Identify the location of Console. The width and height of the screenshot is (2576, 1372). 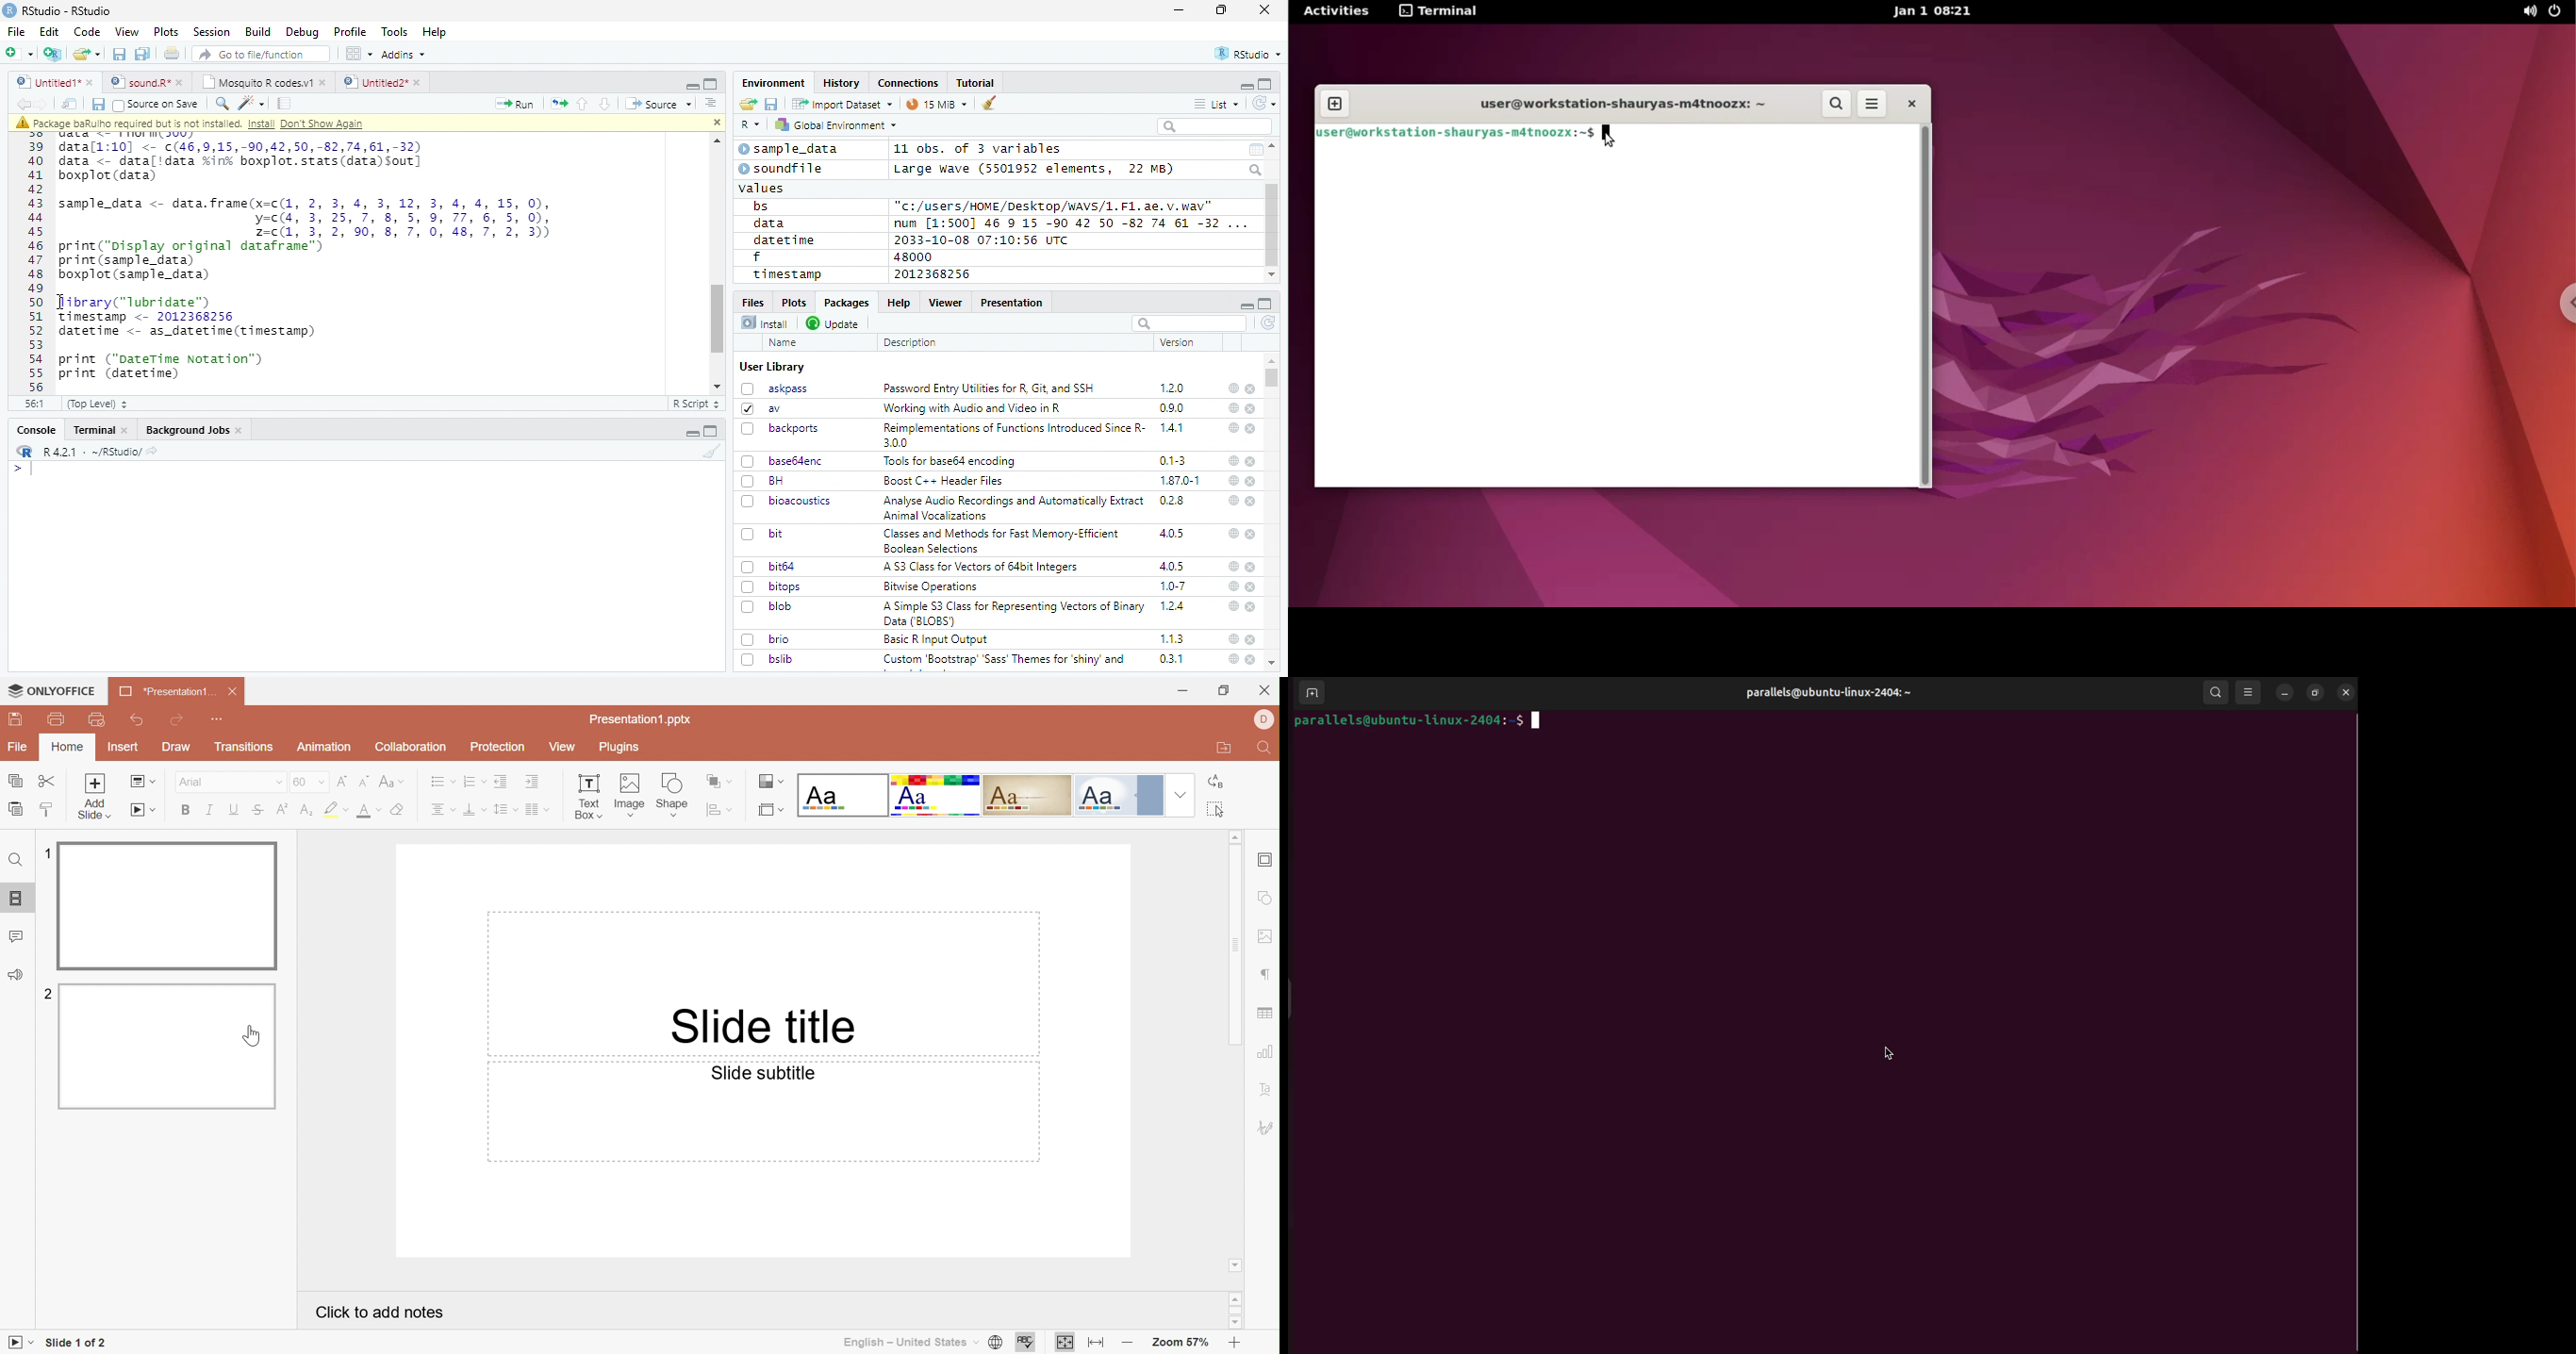
(36, 430).